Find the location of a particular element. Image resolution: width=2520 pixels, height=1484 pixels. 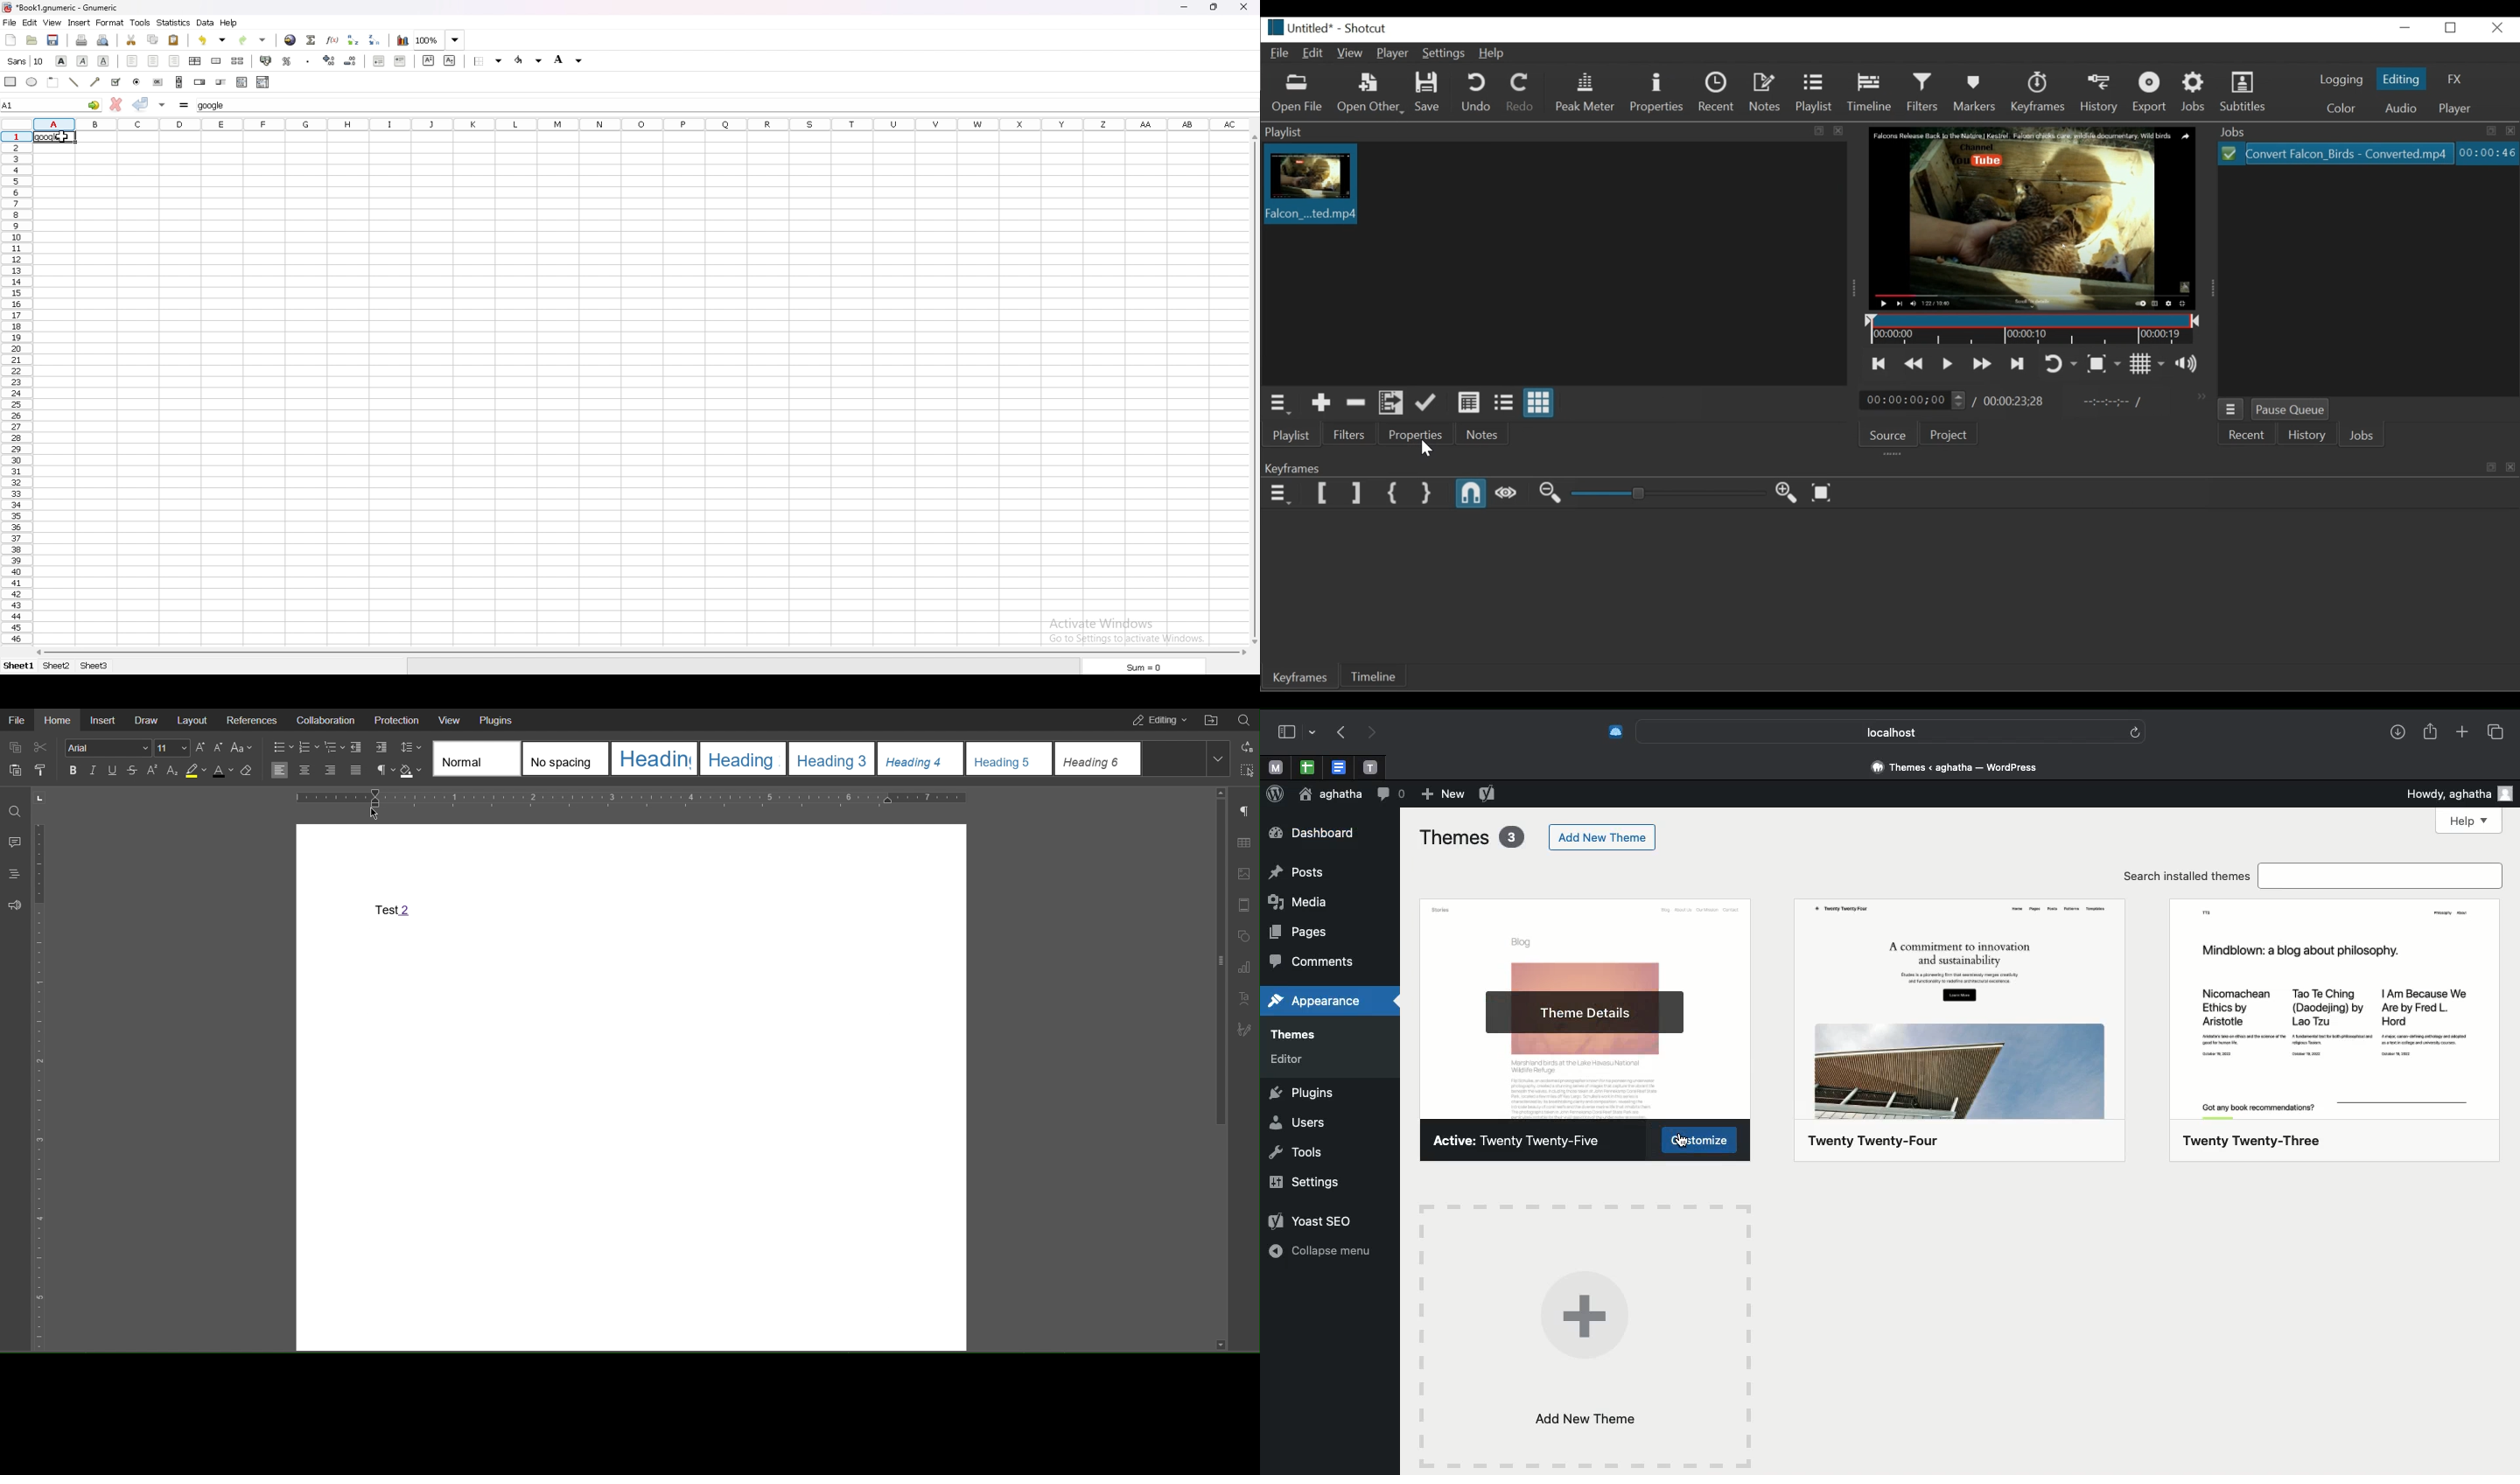

Properties is located at coordinates (1413, 434).